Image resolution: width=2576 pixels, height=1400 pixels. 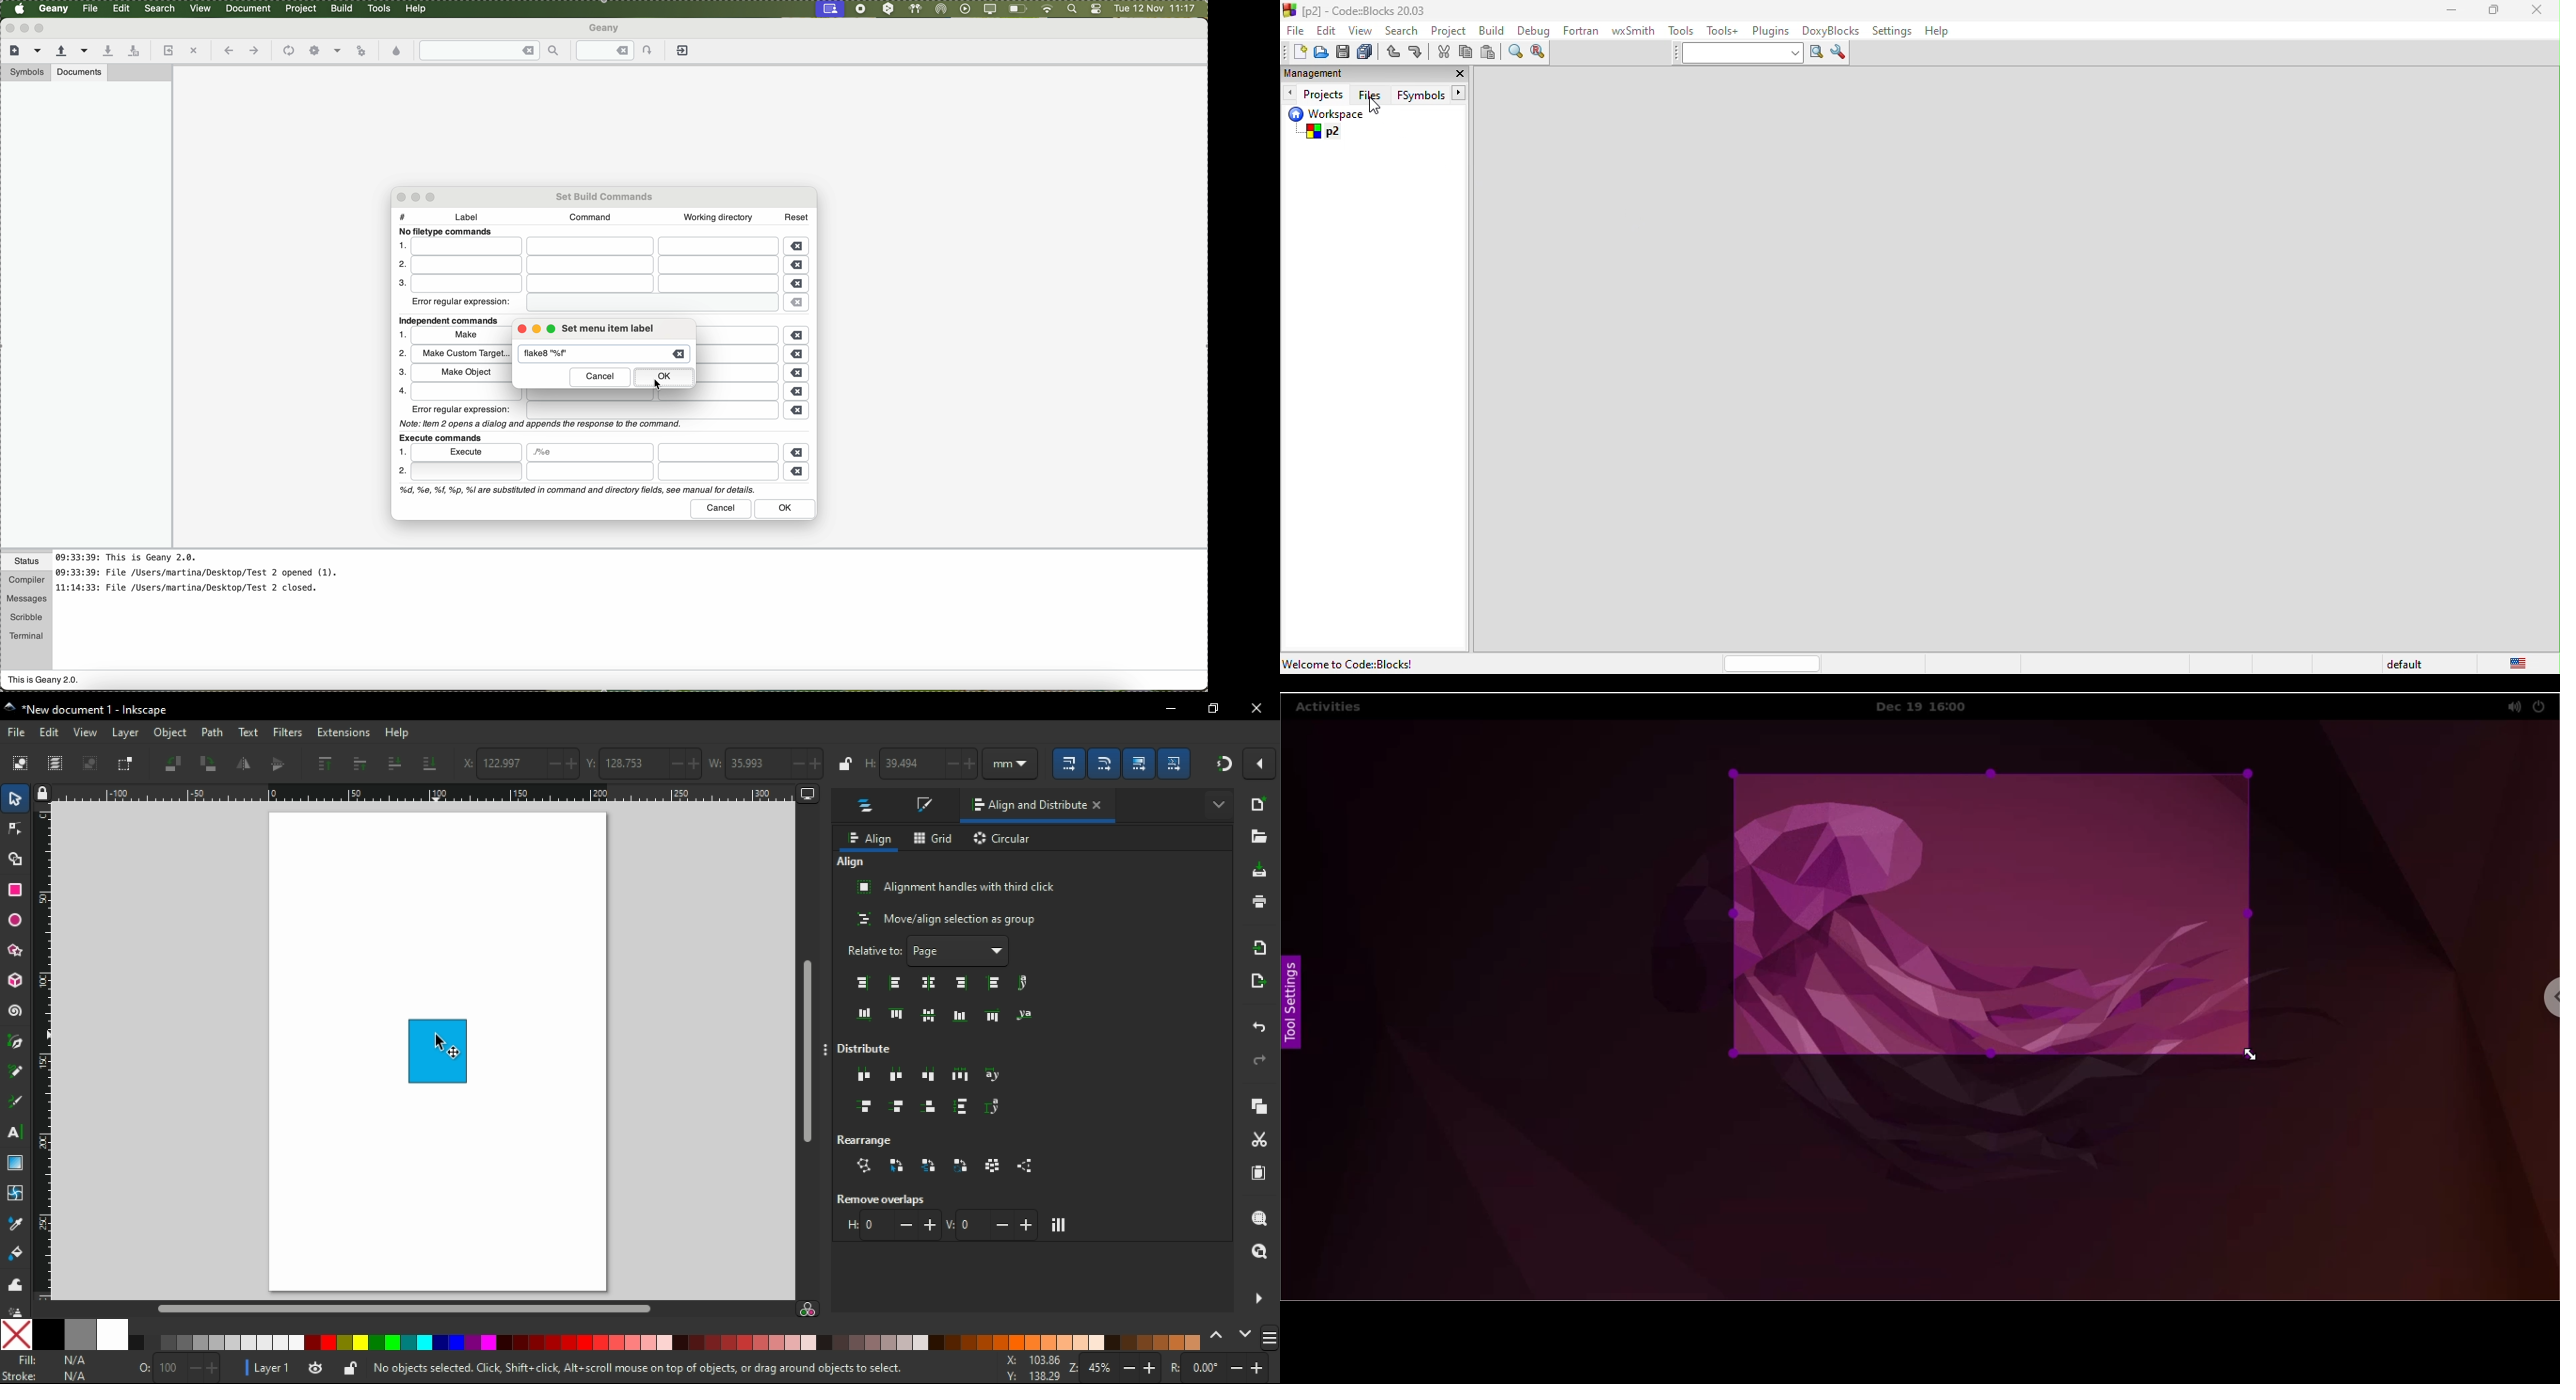 I want to click on close, so click(x=1453, y=75).